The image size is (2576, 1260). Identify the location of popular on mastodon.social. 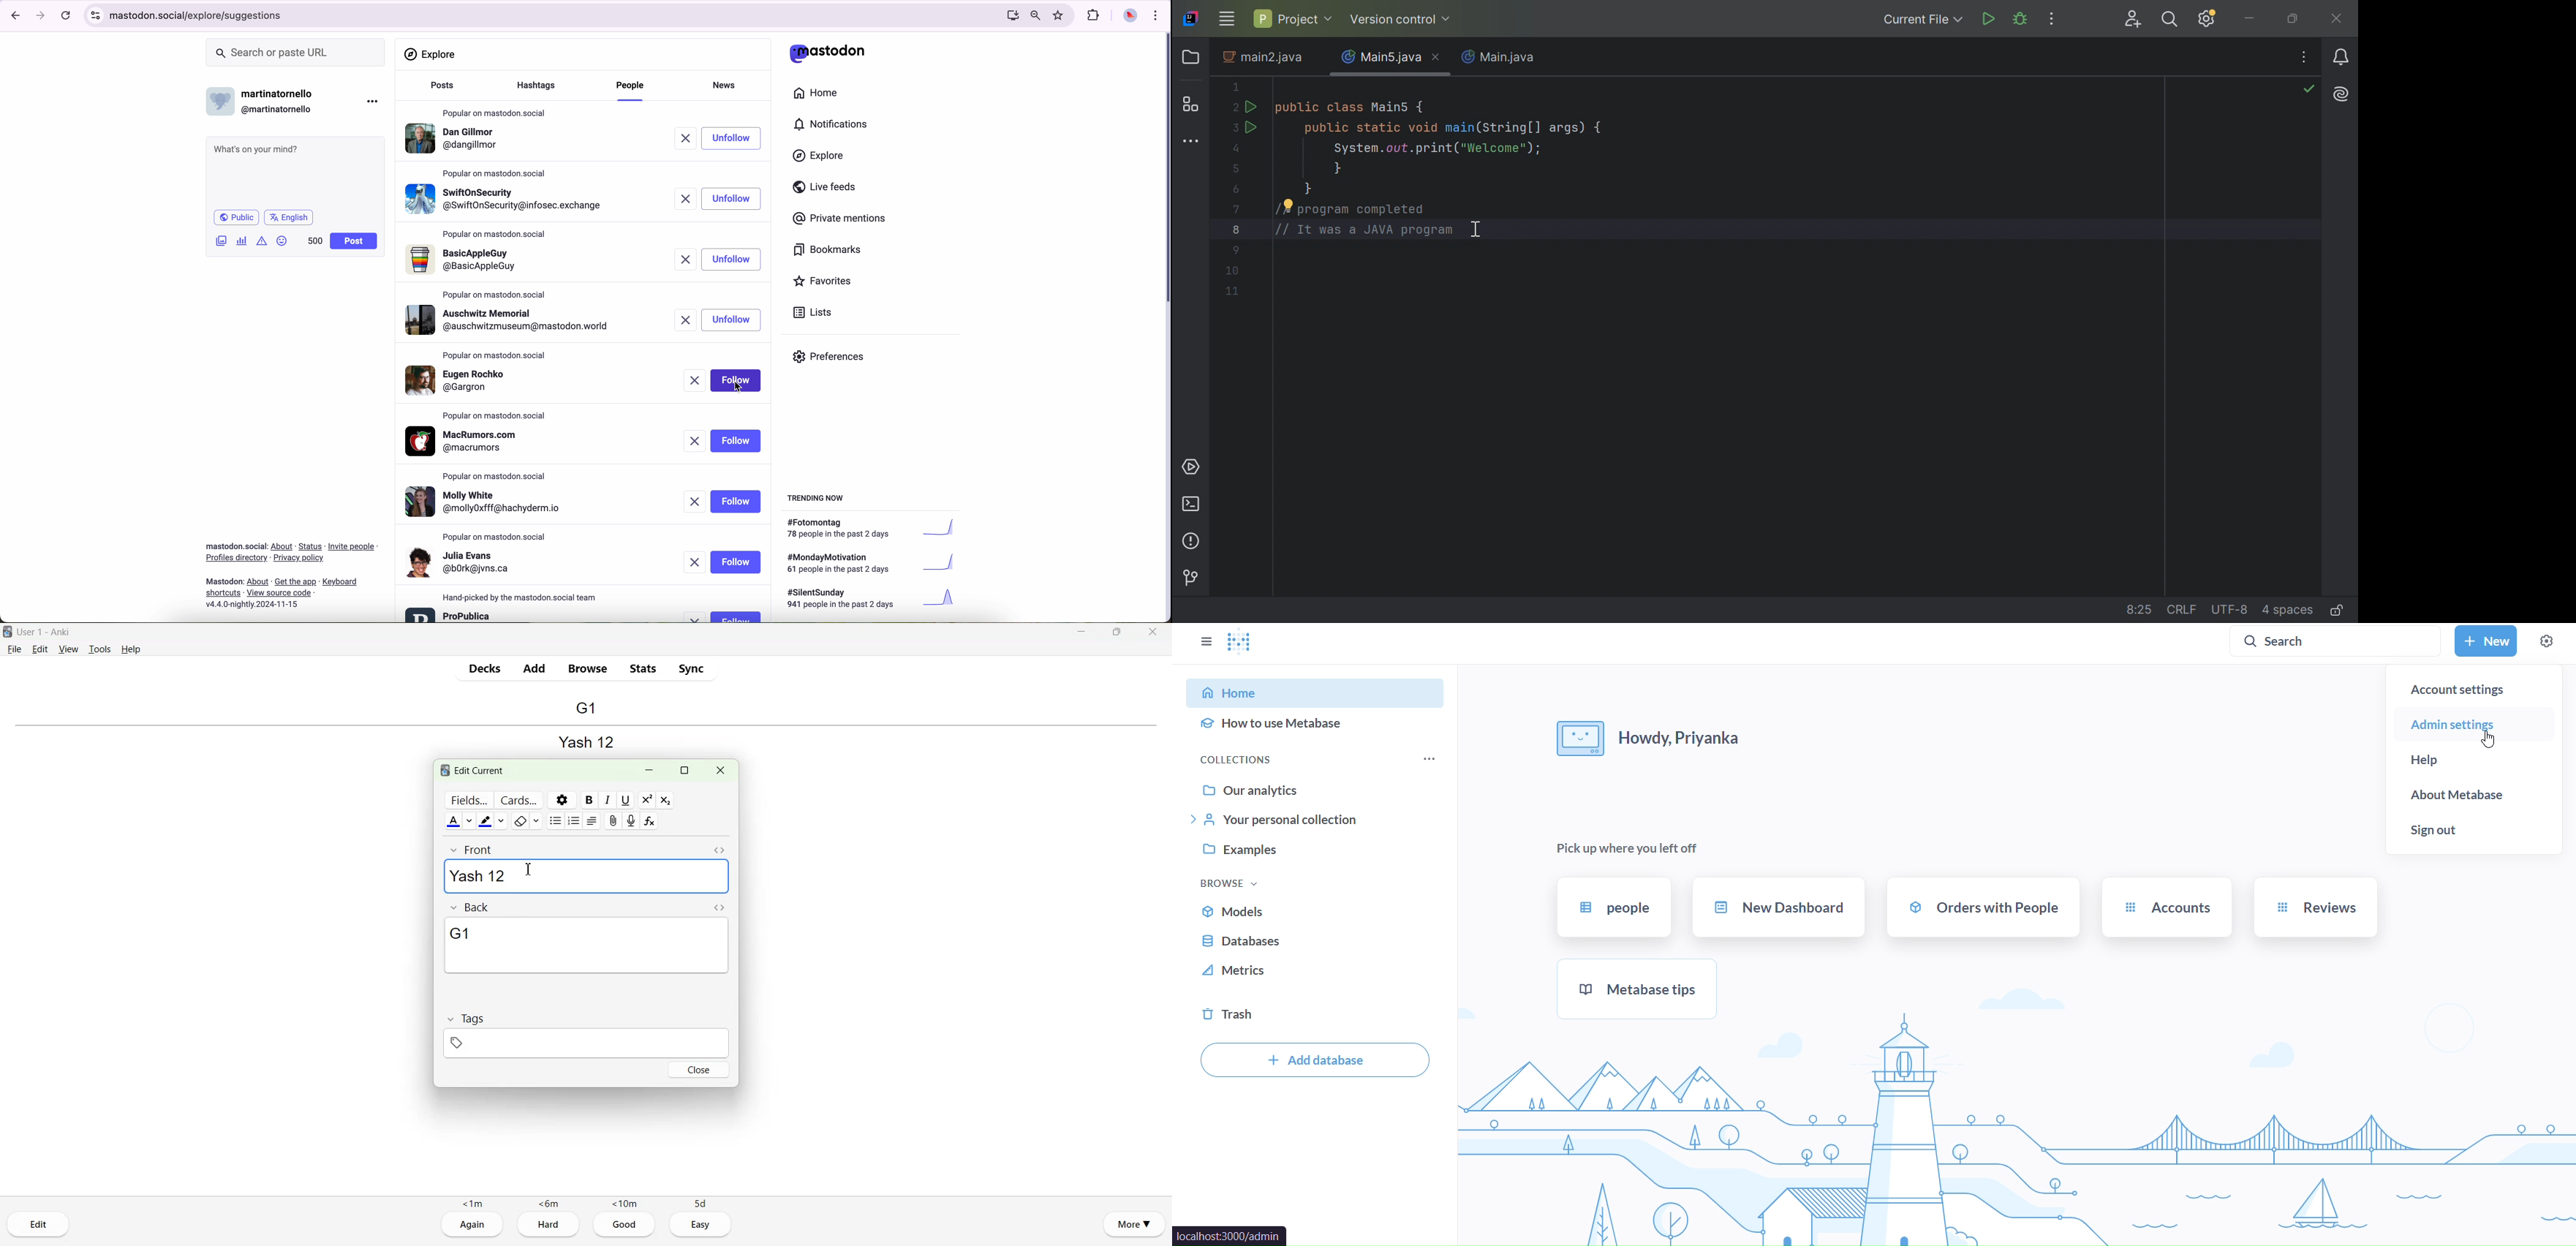
(495, 235).